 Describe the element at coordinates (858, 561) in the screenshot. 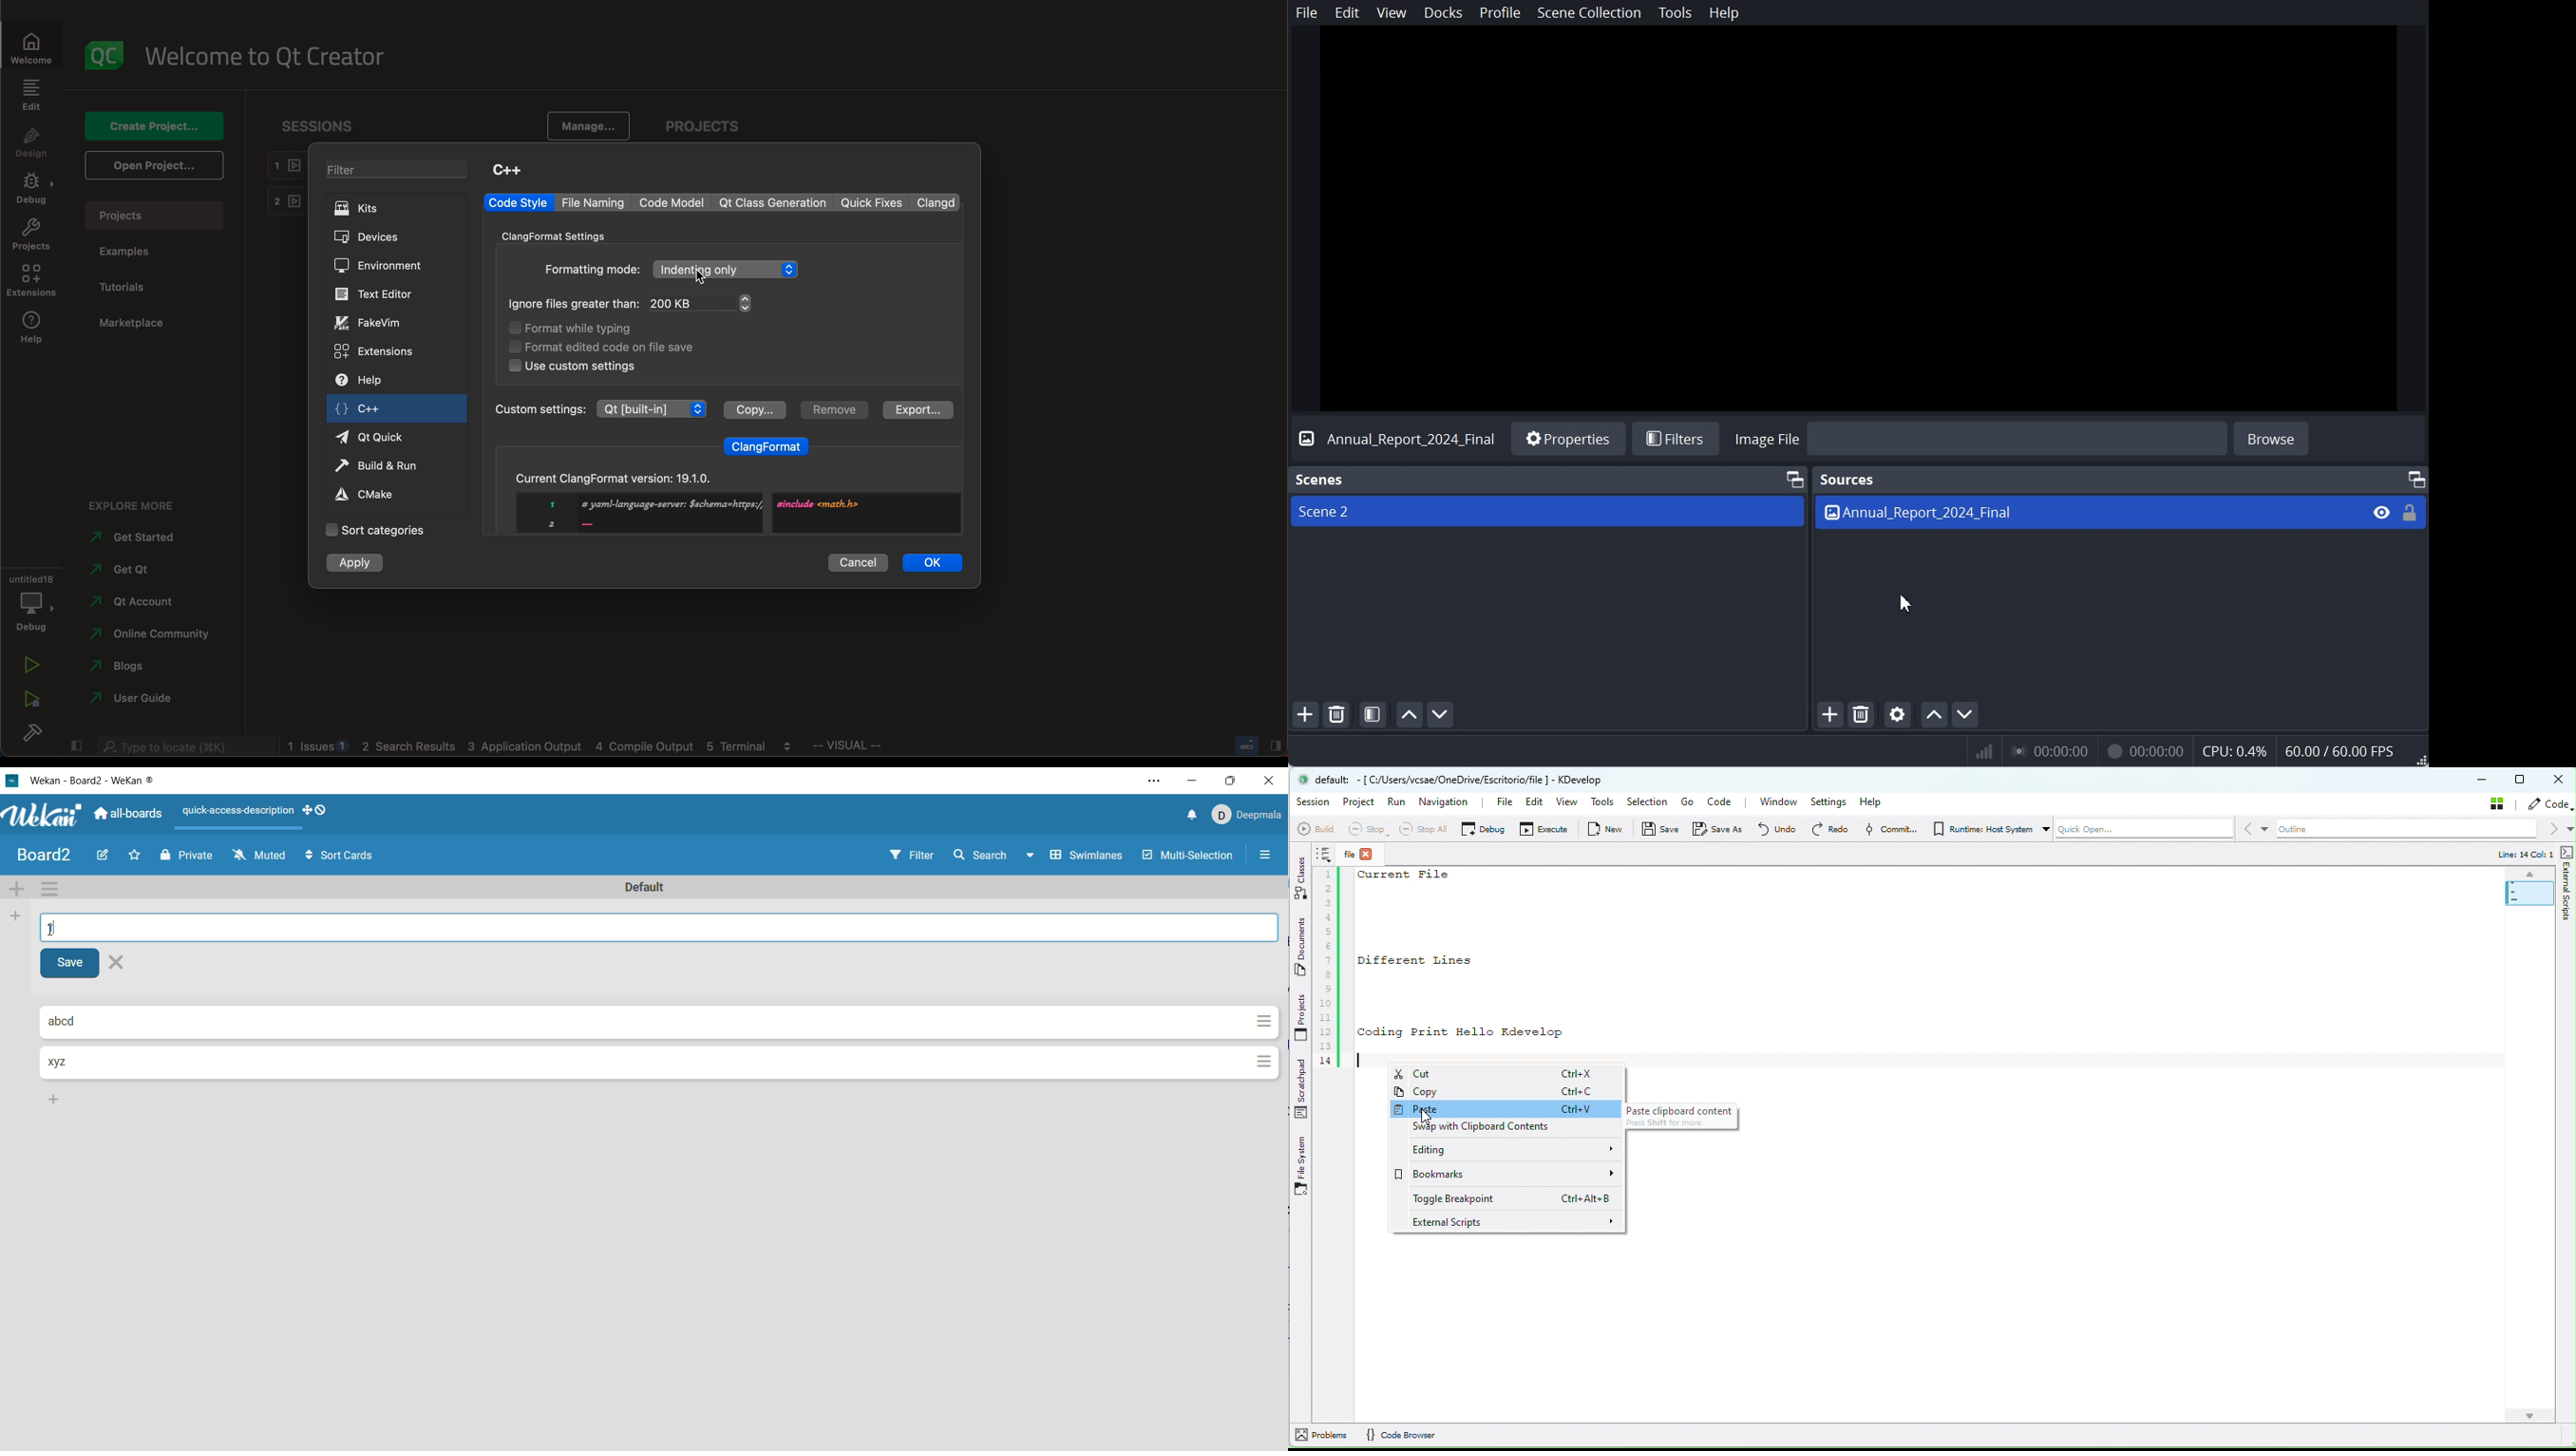

I see `cancel` at that location.